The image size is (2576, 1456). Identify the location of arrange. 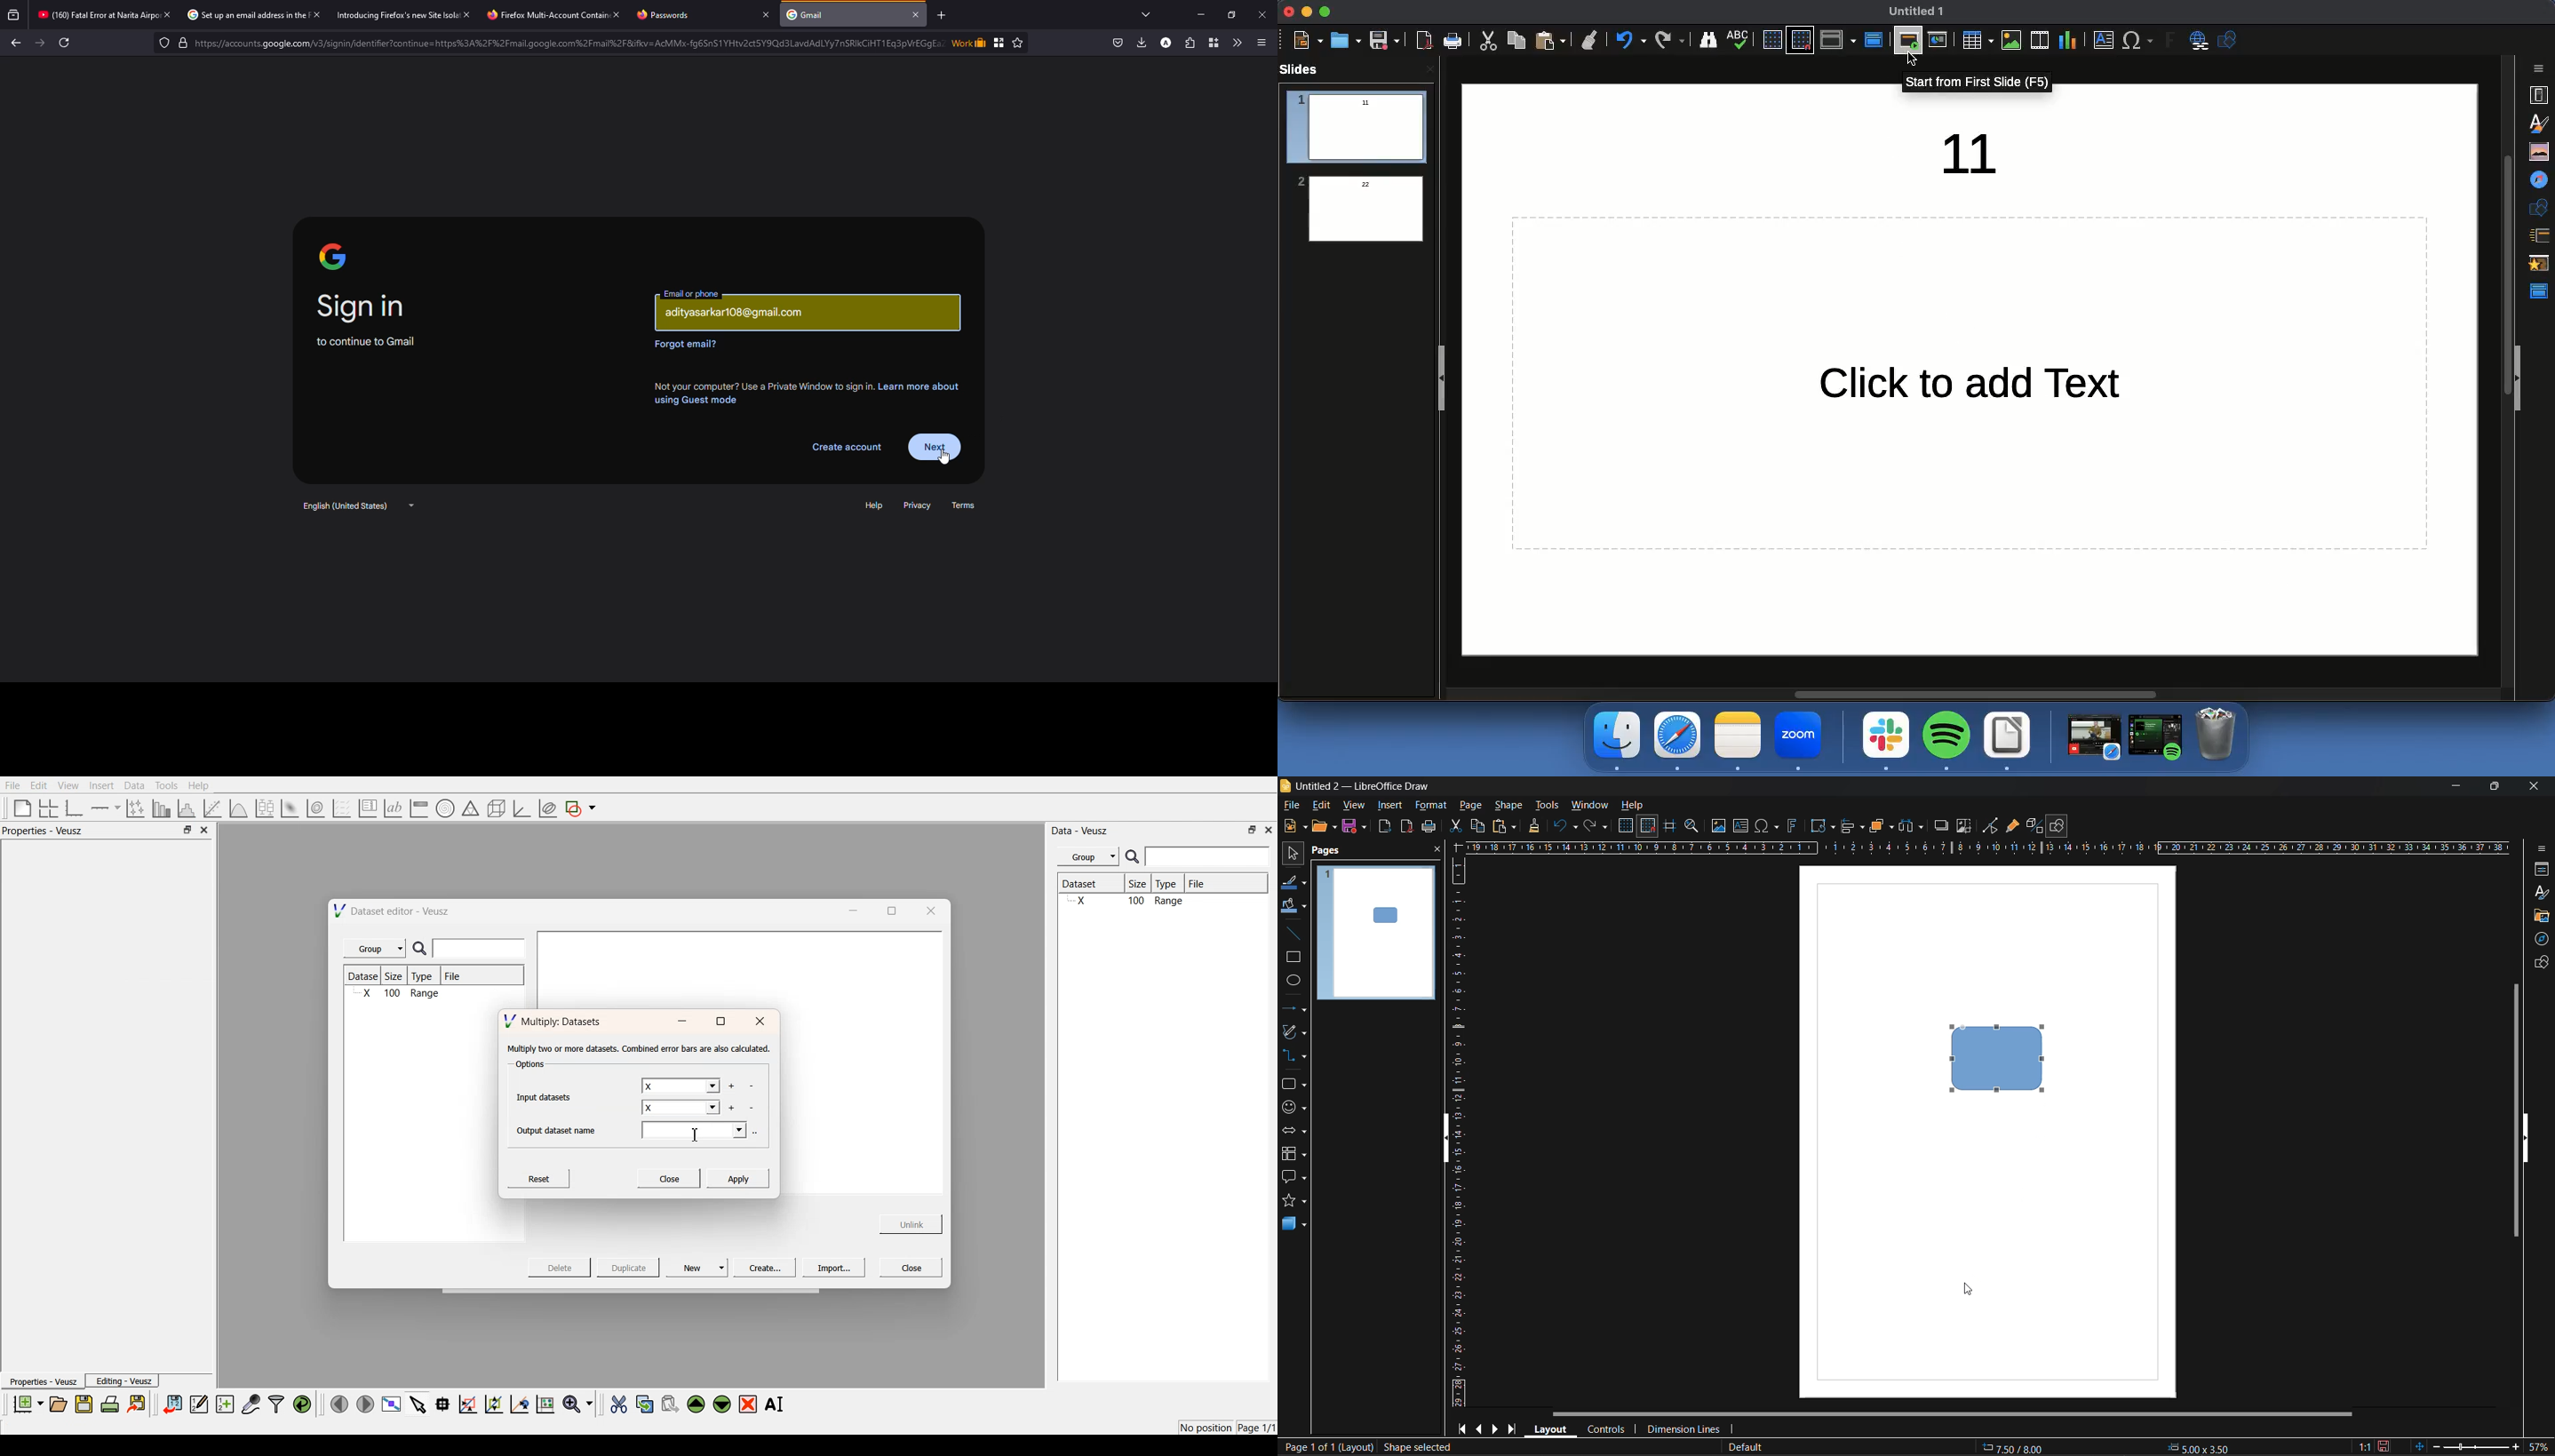
(1882, 826).